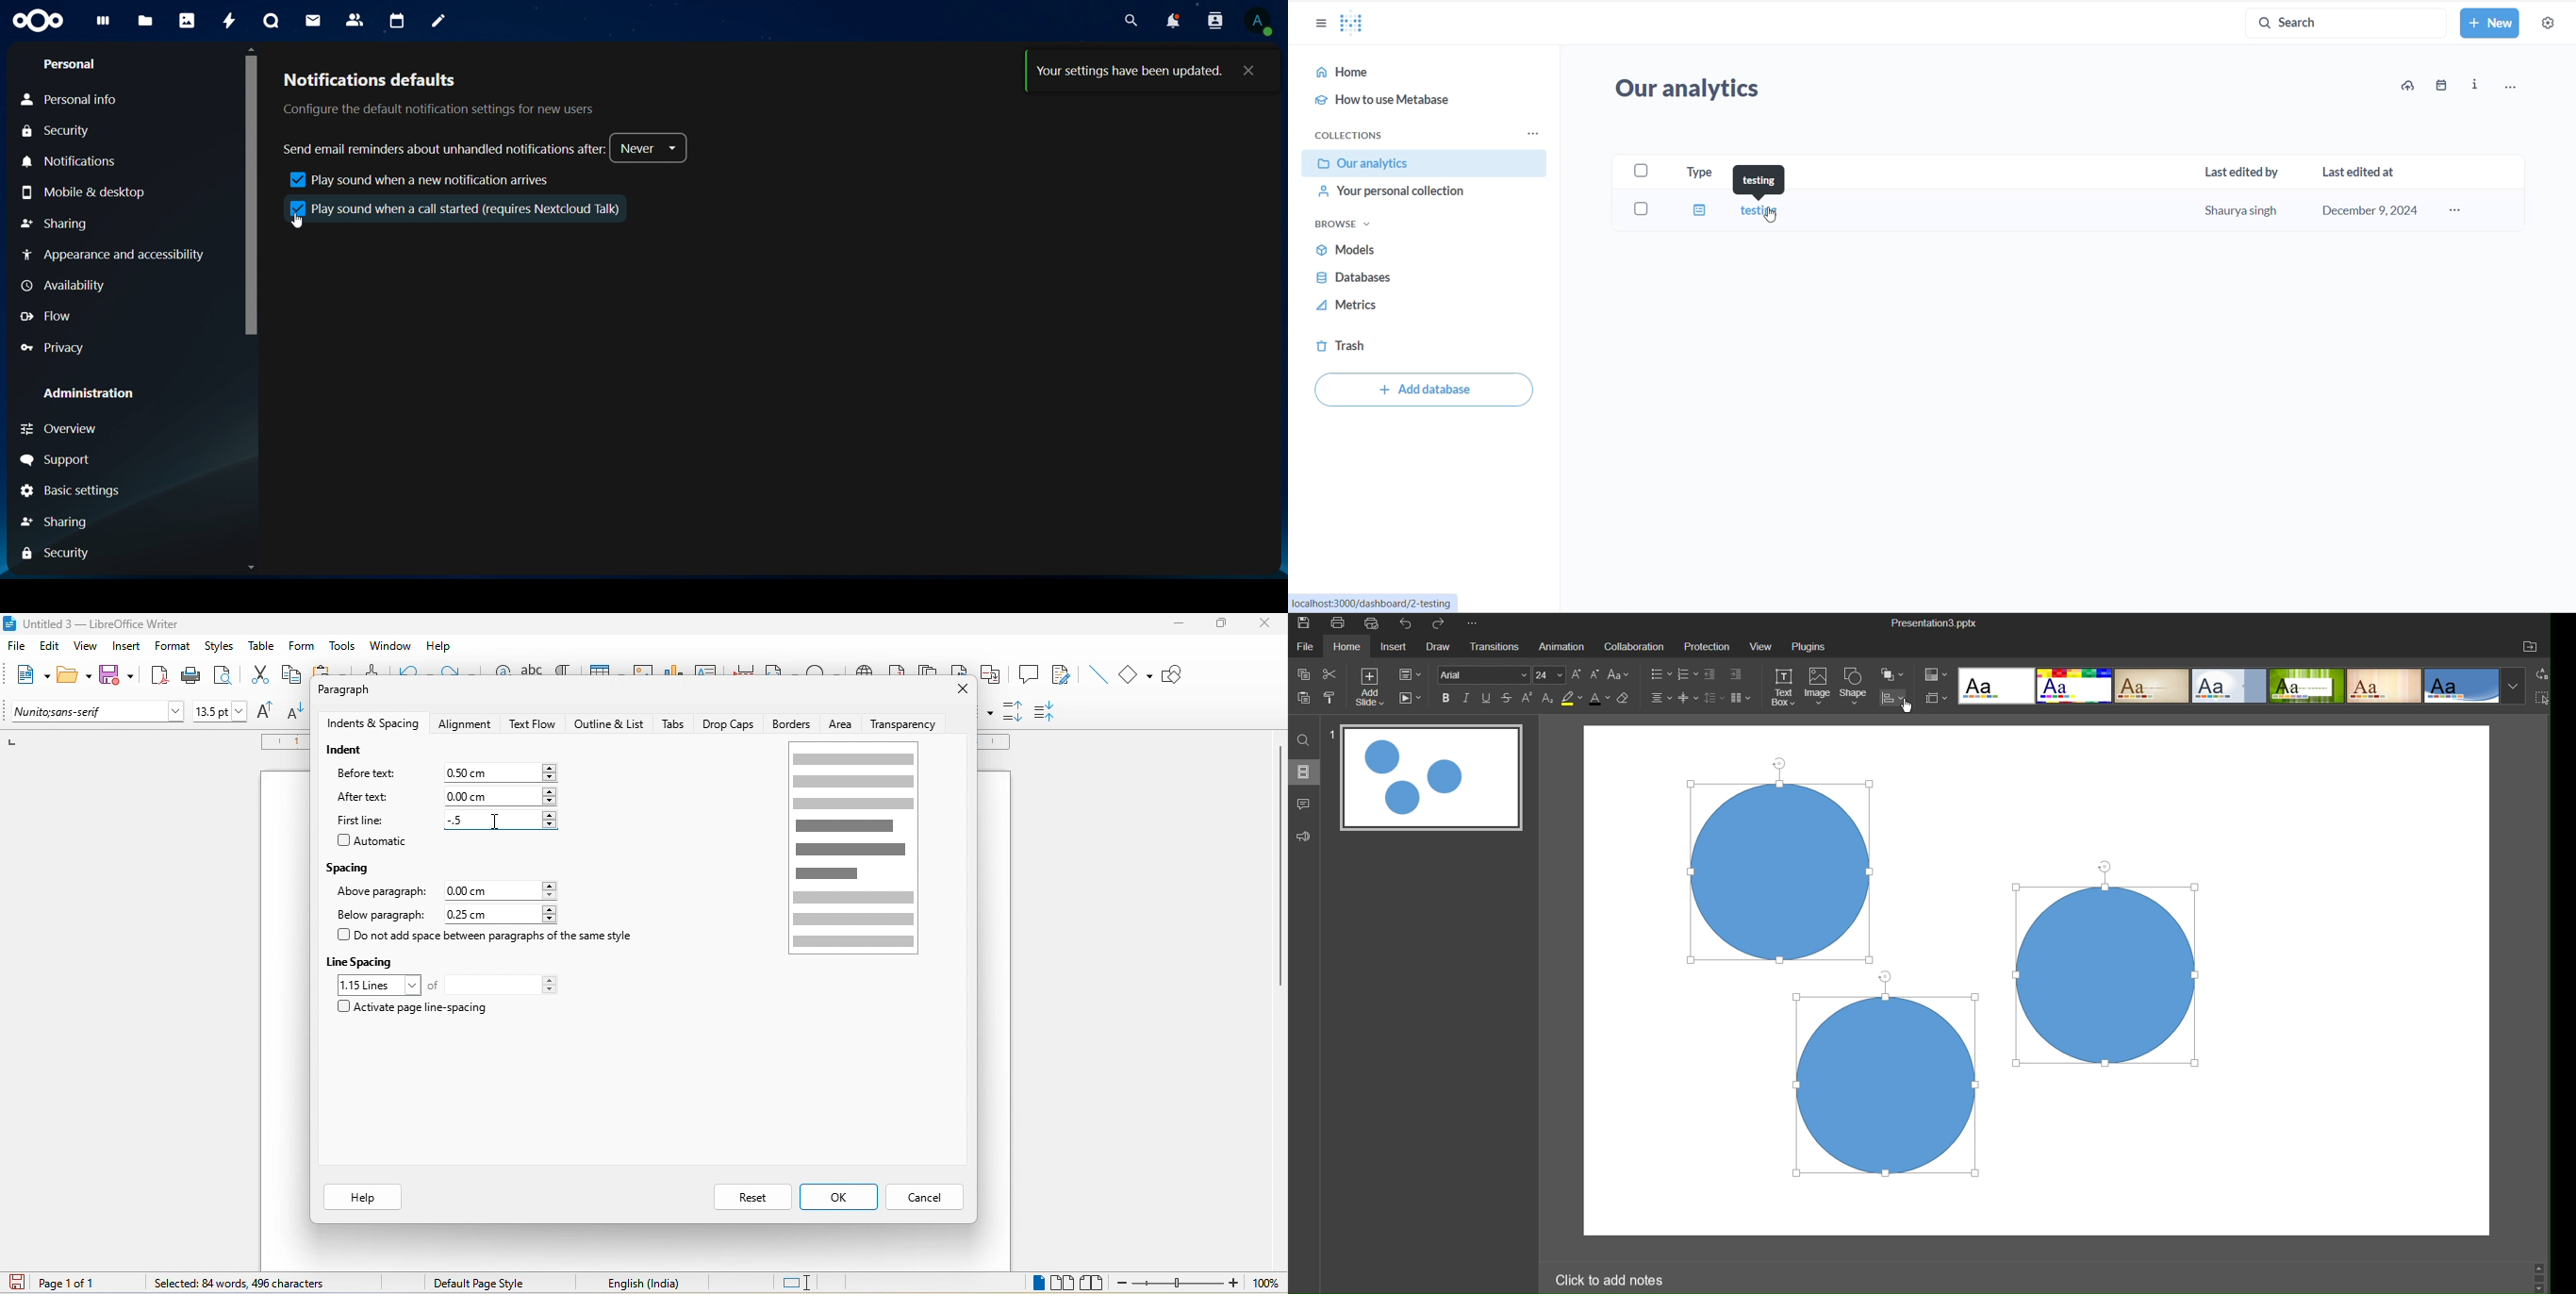  What do you see at coordinates (1096, 1283) in the screenshot?
I see `book view` at bounding box center [1096, 1283].